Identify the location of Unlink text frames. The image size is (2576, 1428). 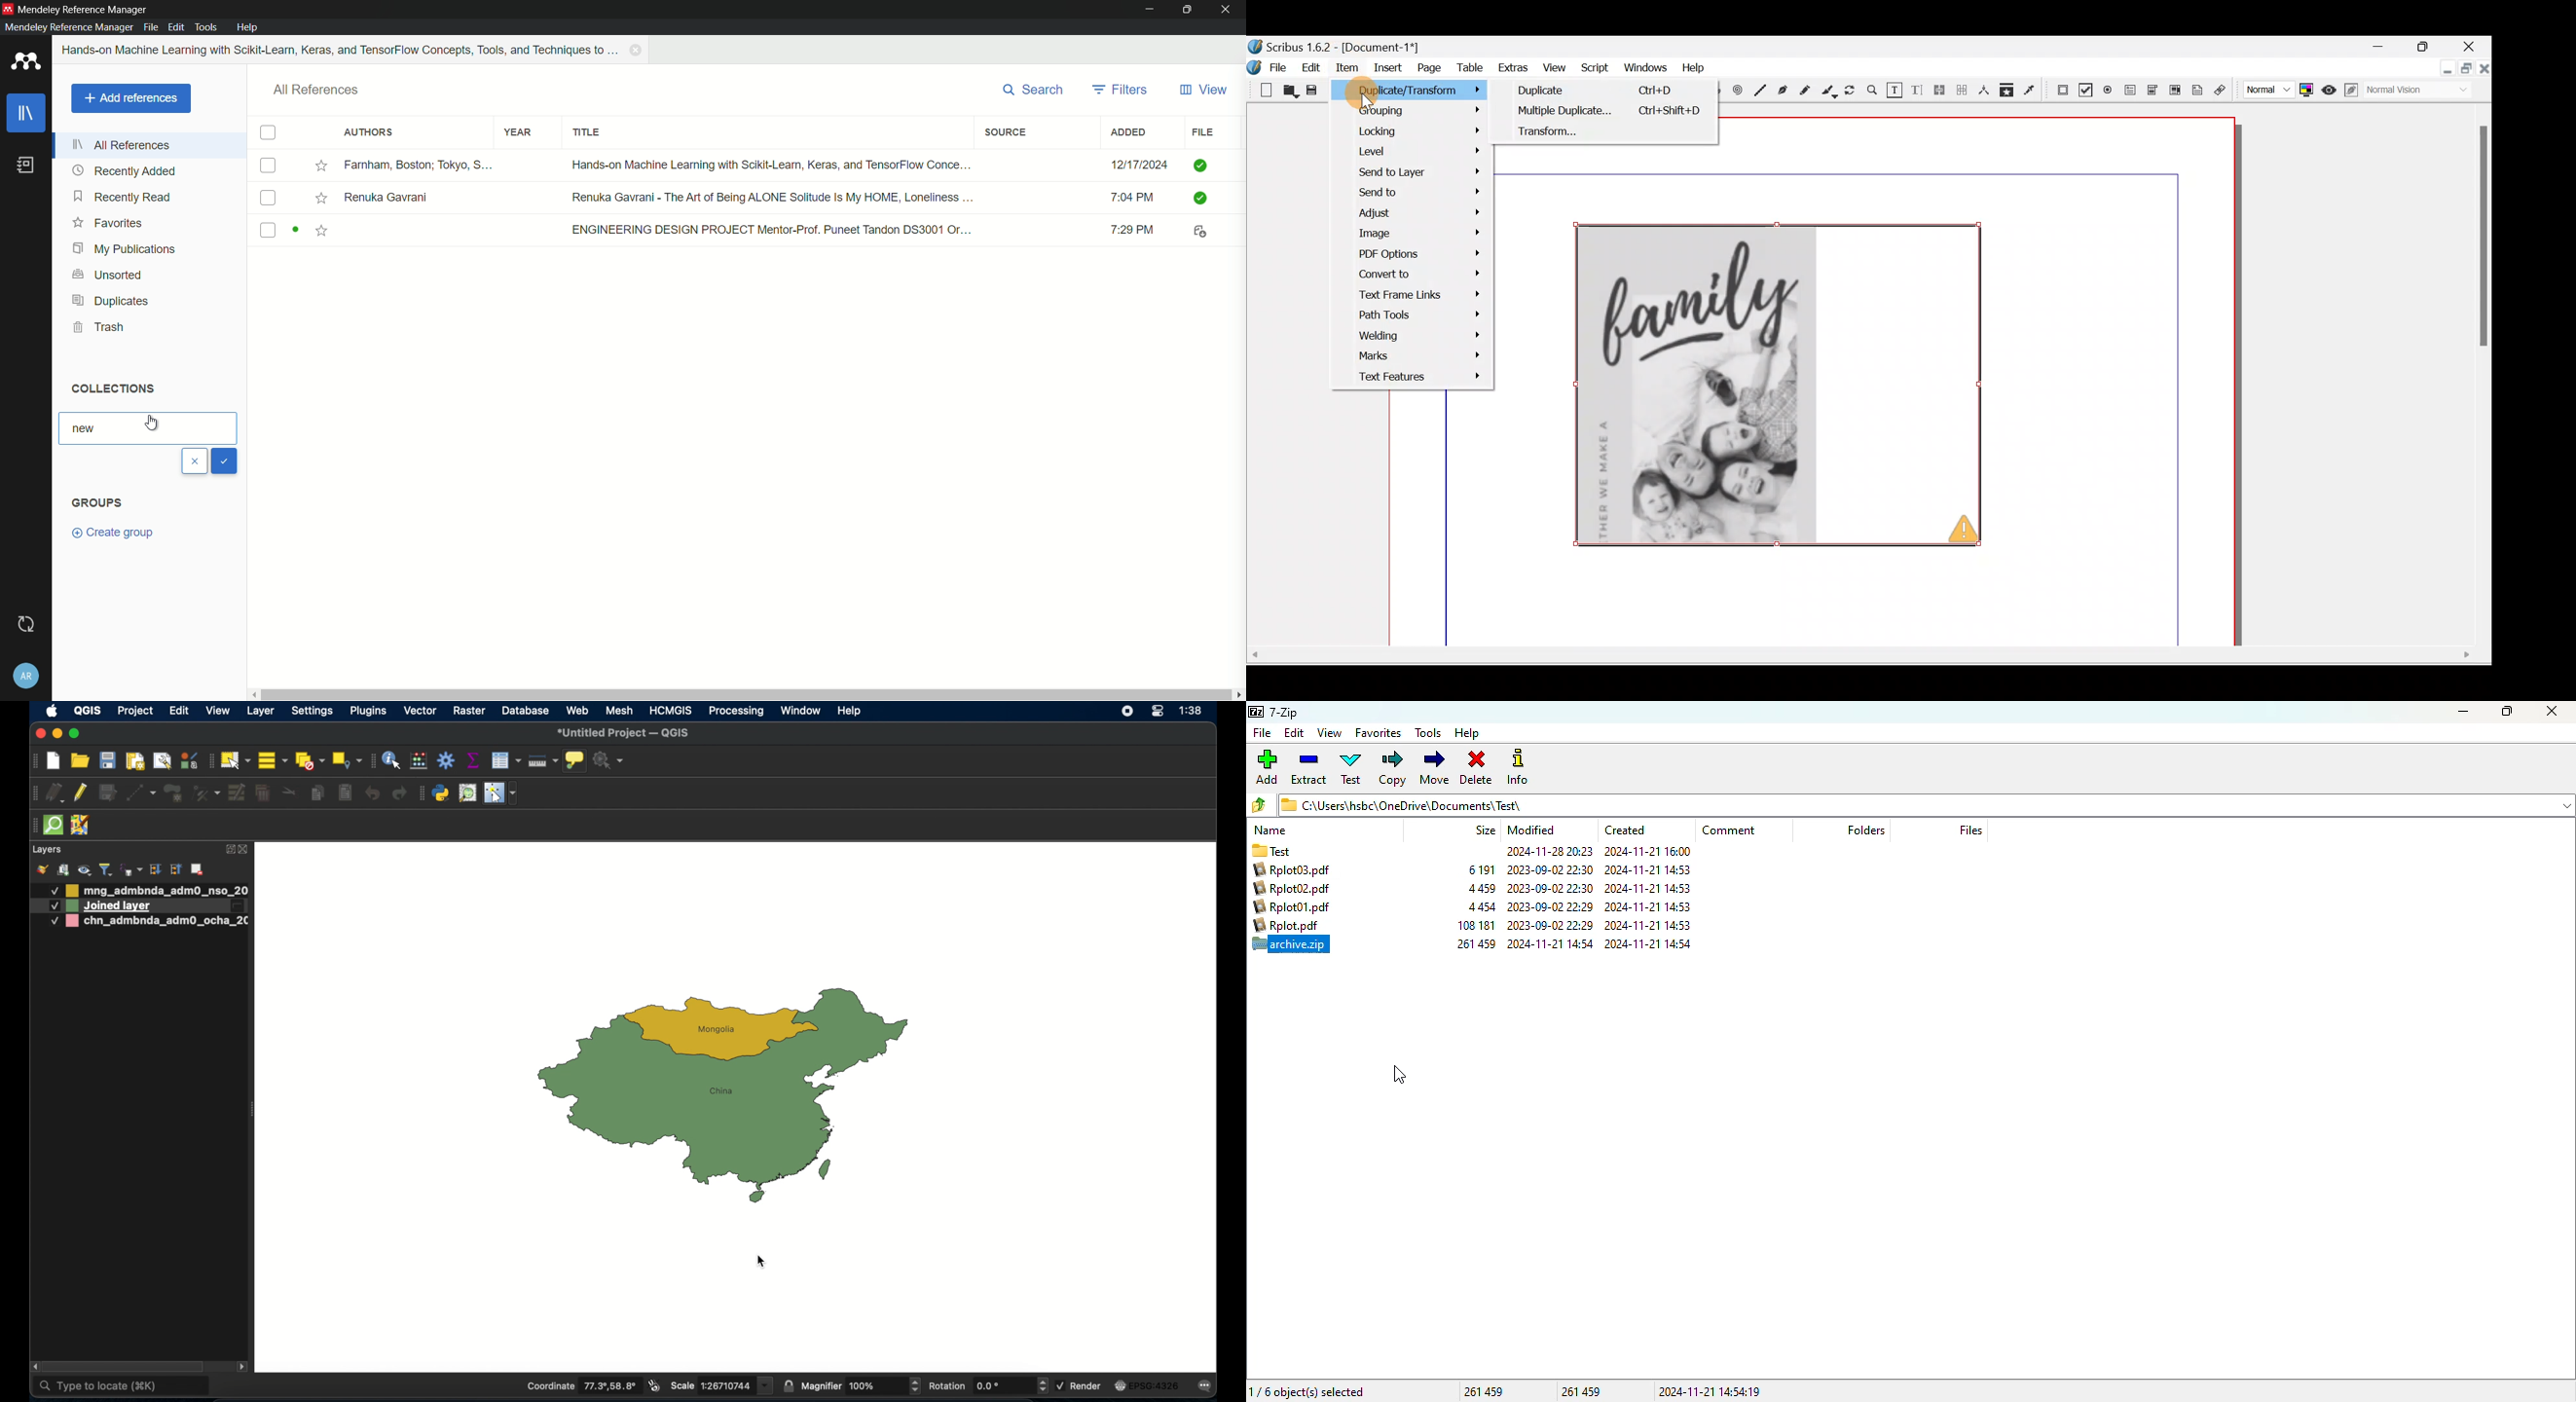
(1961, 92).